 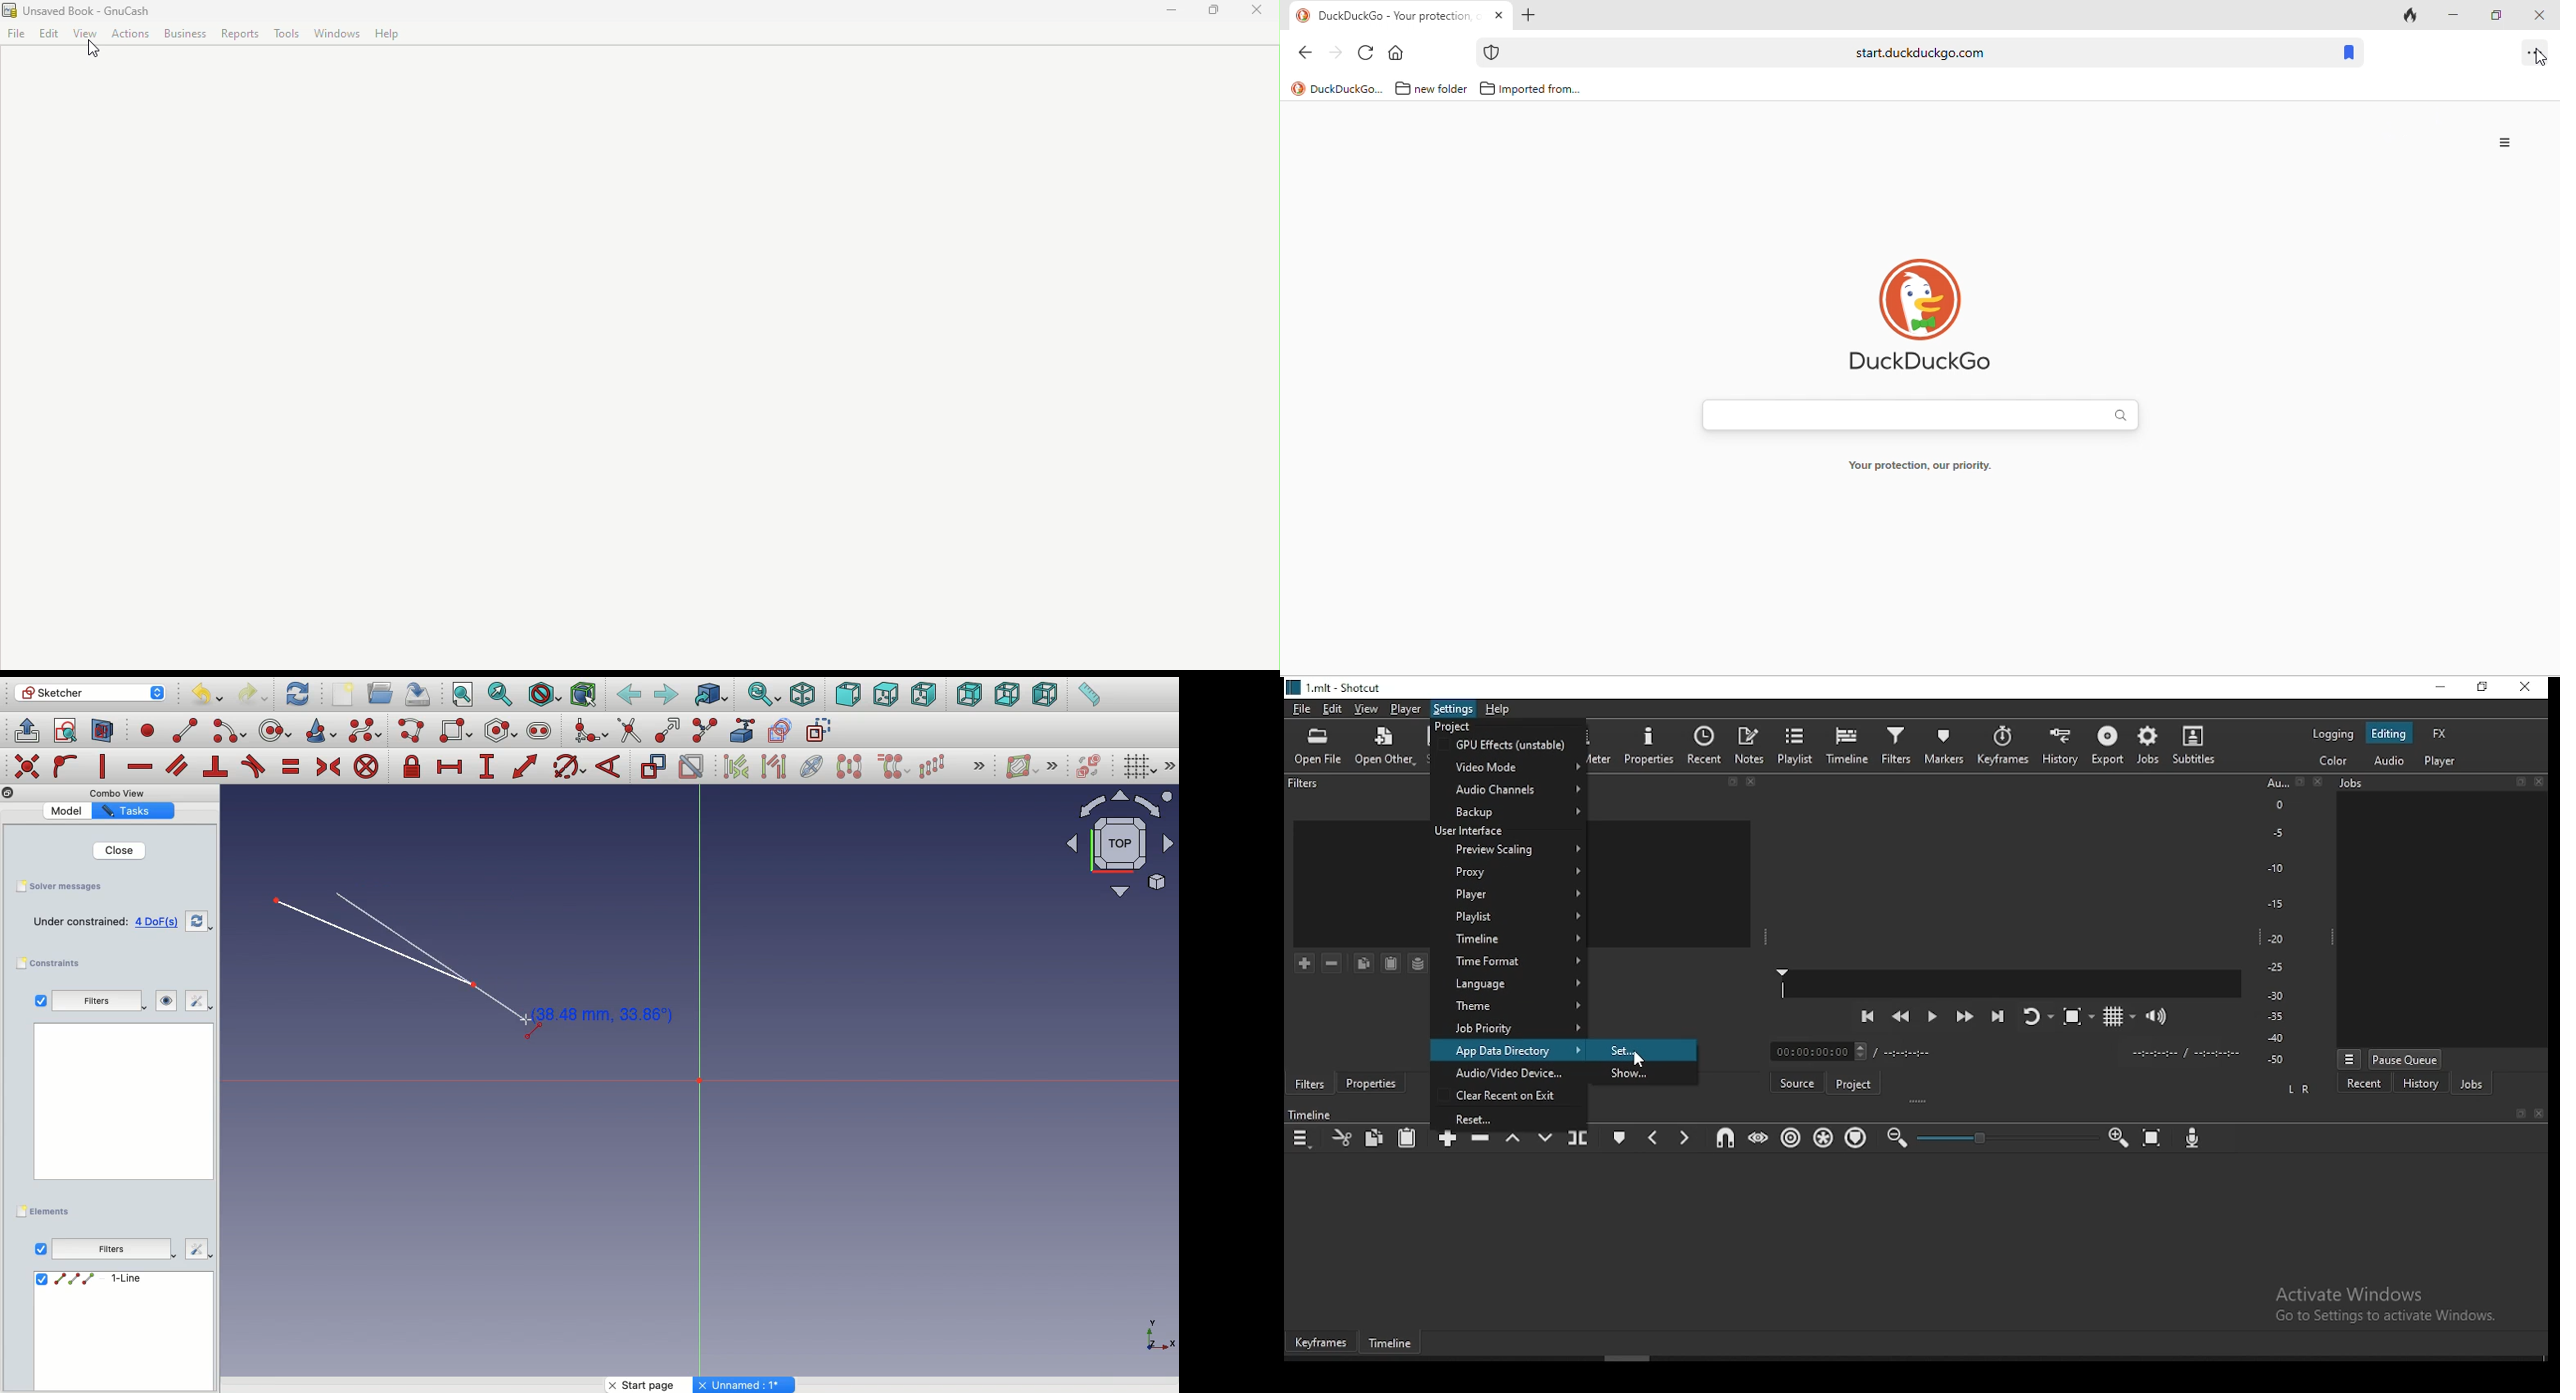 What do you see at coordinates (741, 729) in the screenshot?
I see `External geometry` at bounding box center [741, 729].